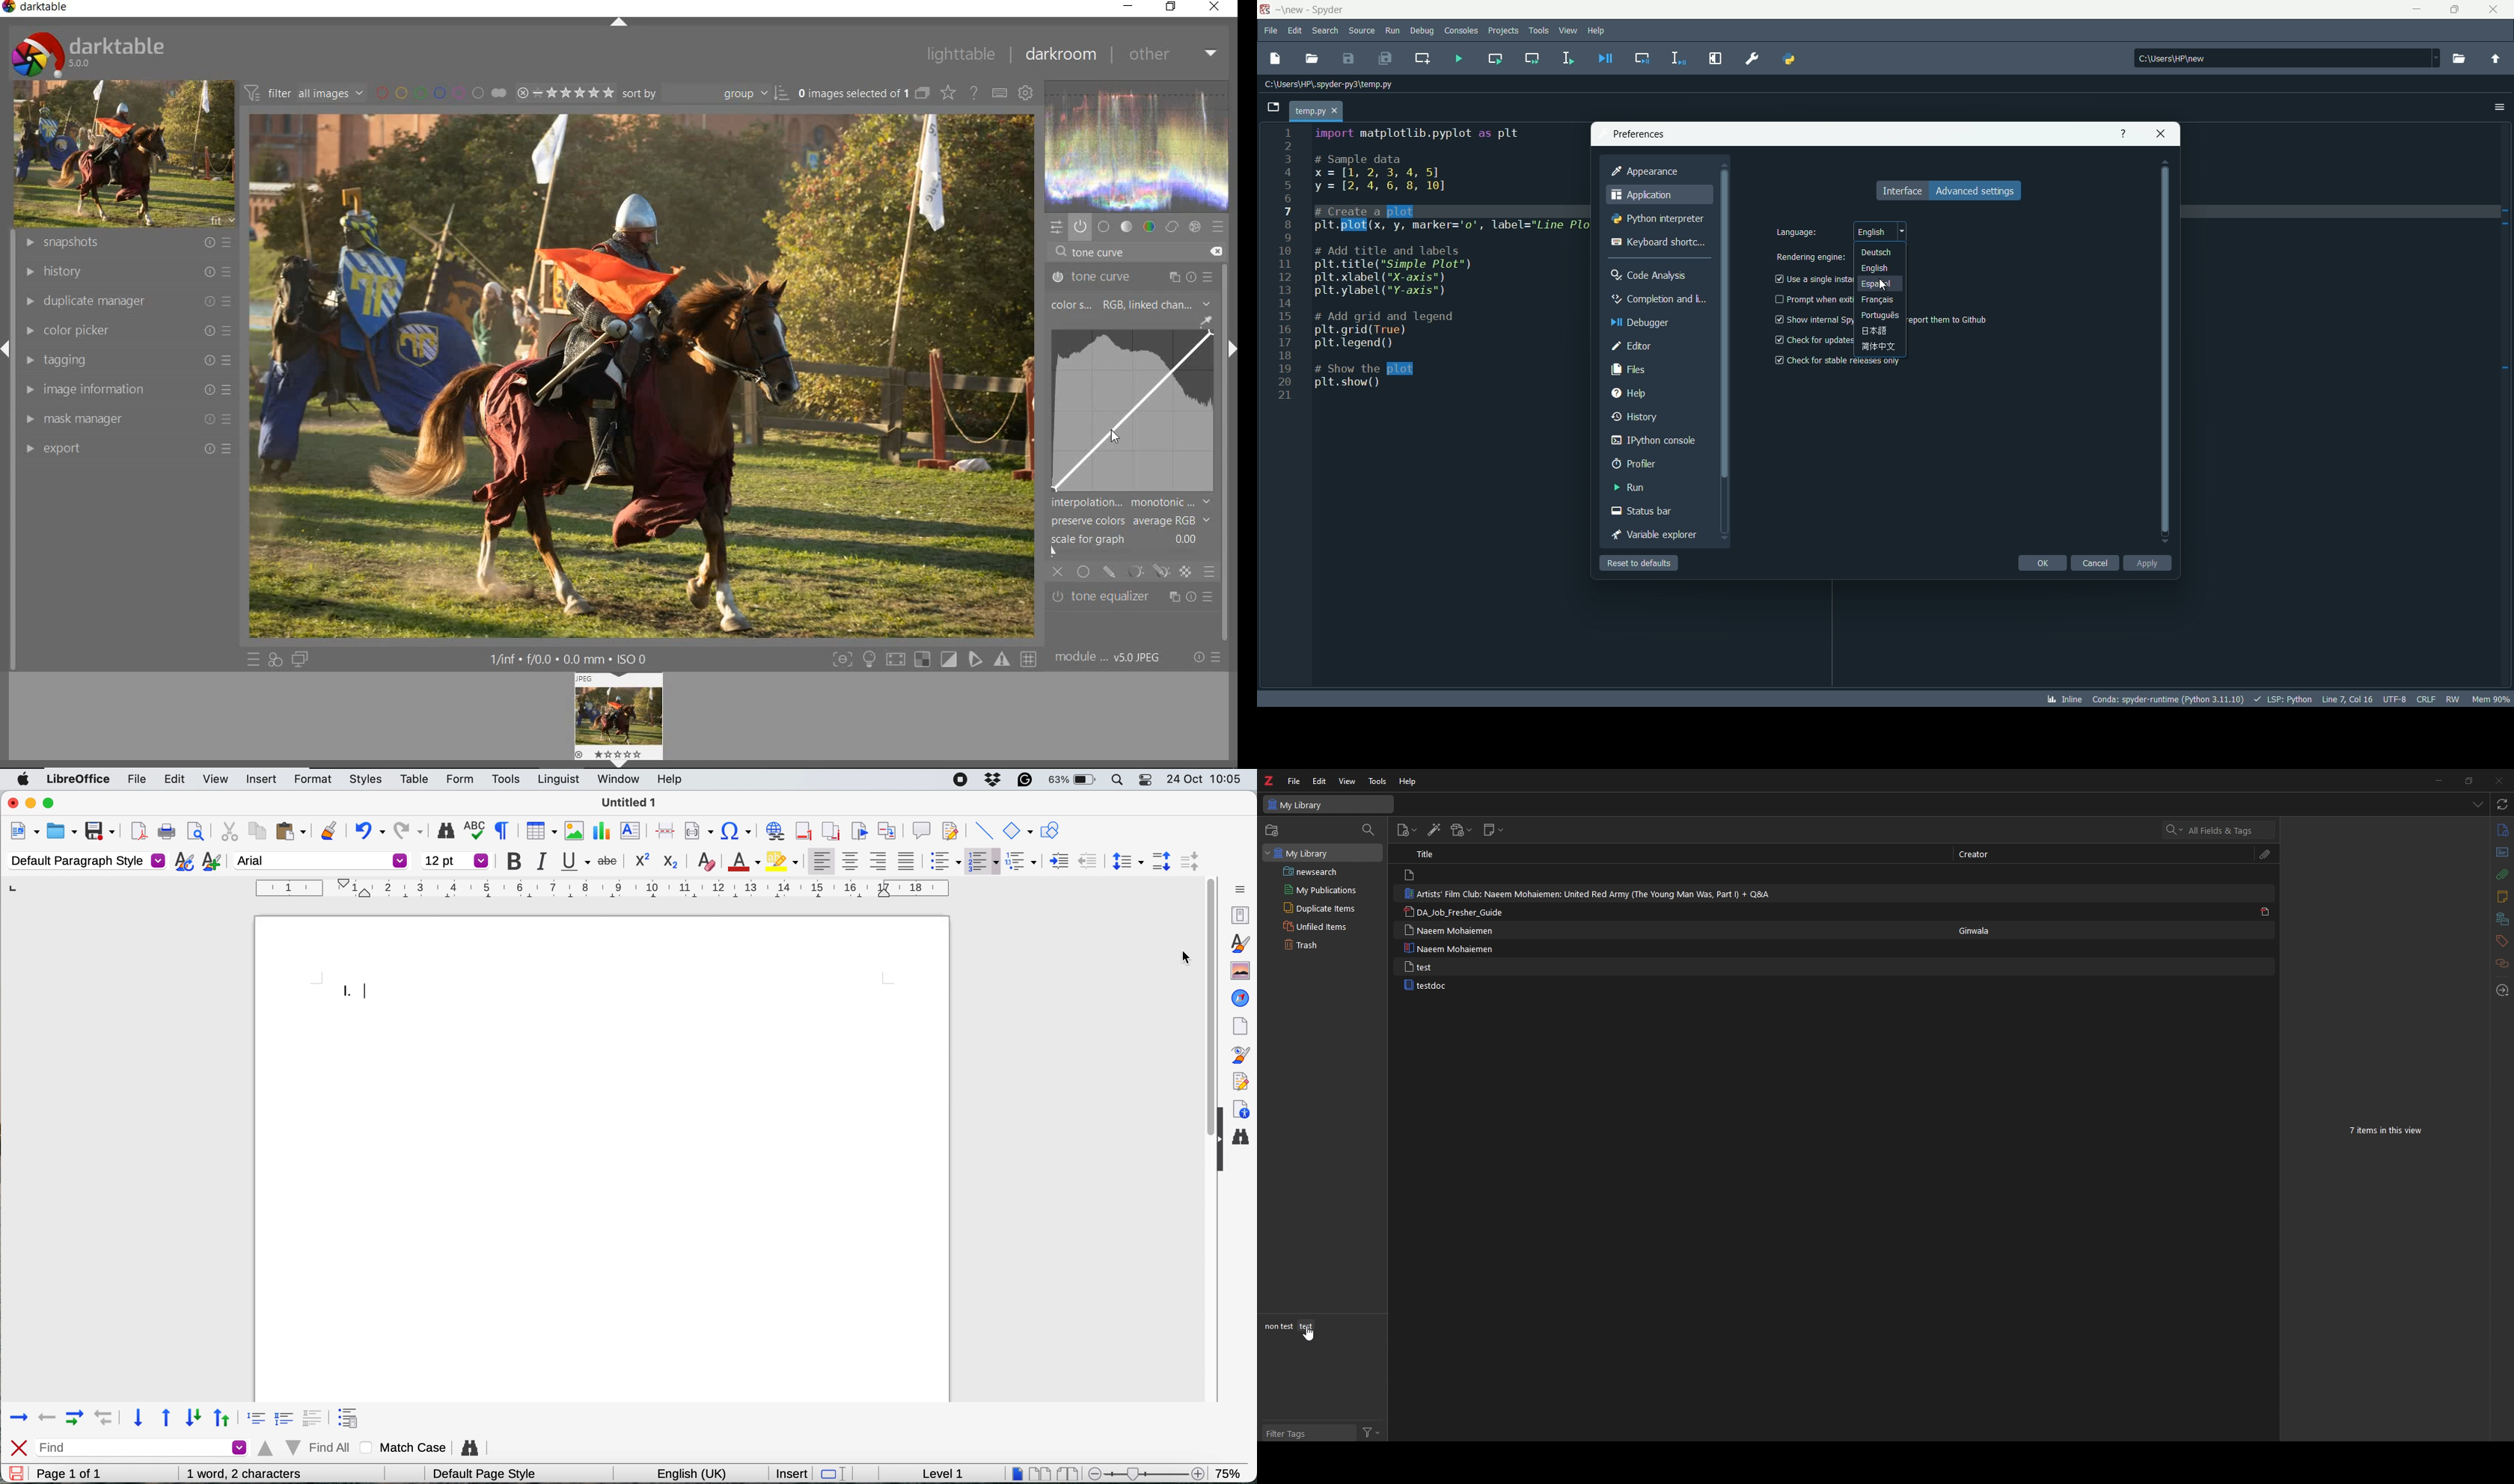 This screenshot has height=1484, width=2520. I want to click on set line spacing, so click(1125, 861).